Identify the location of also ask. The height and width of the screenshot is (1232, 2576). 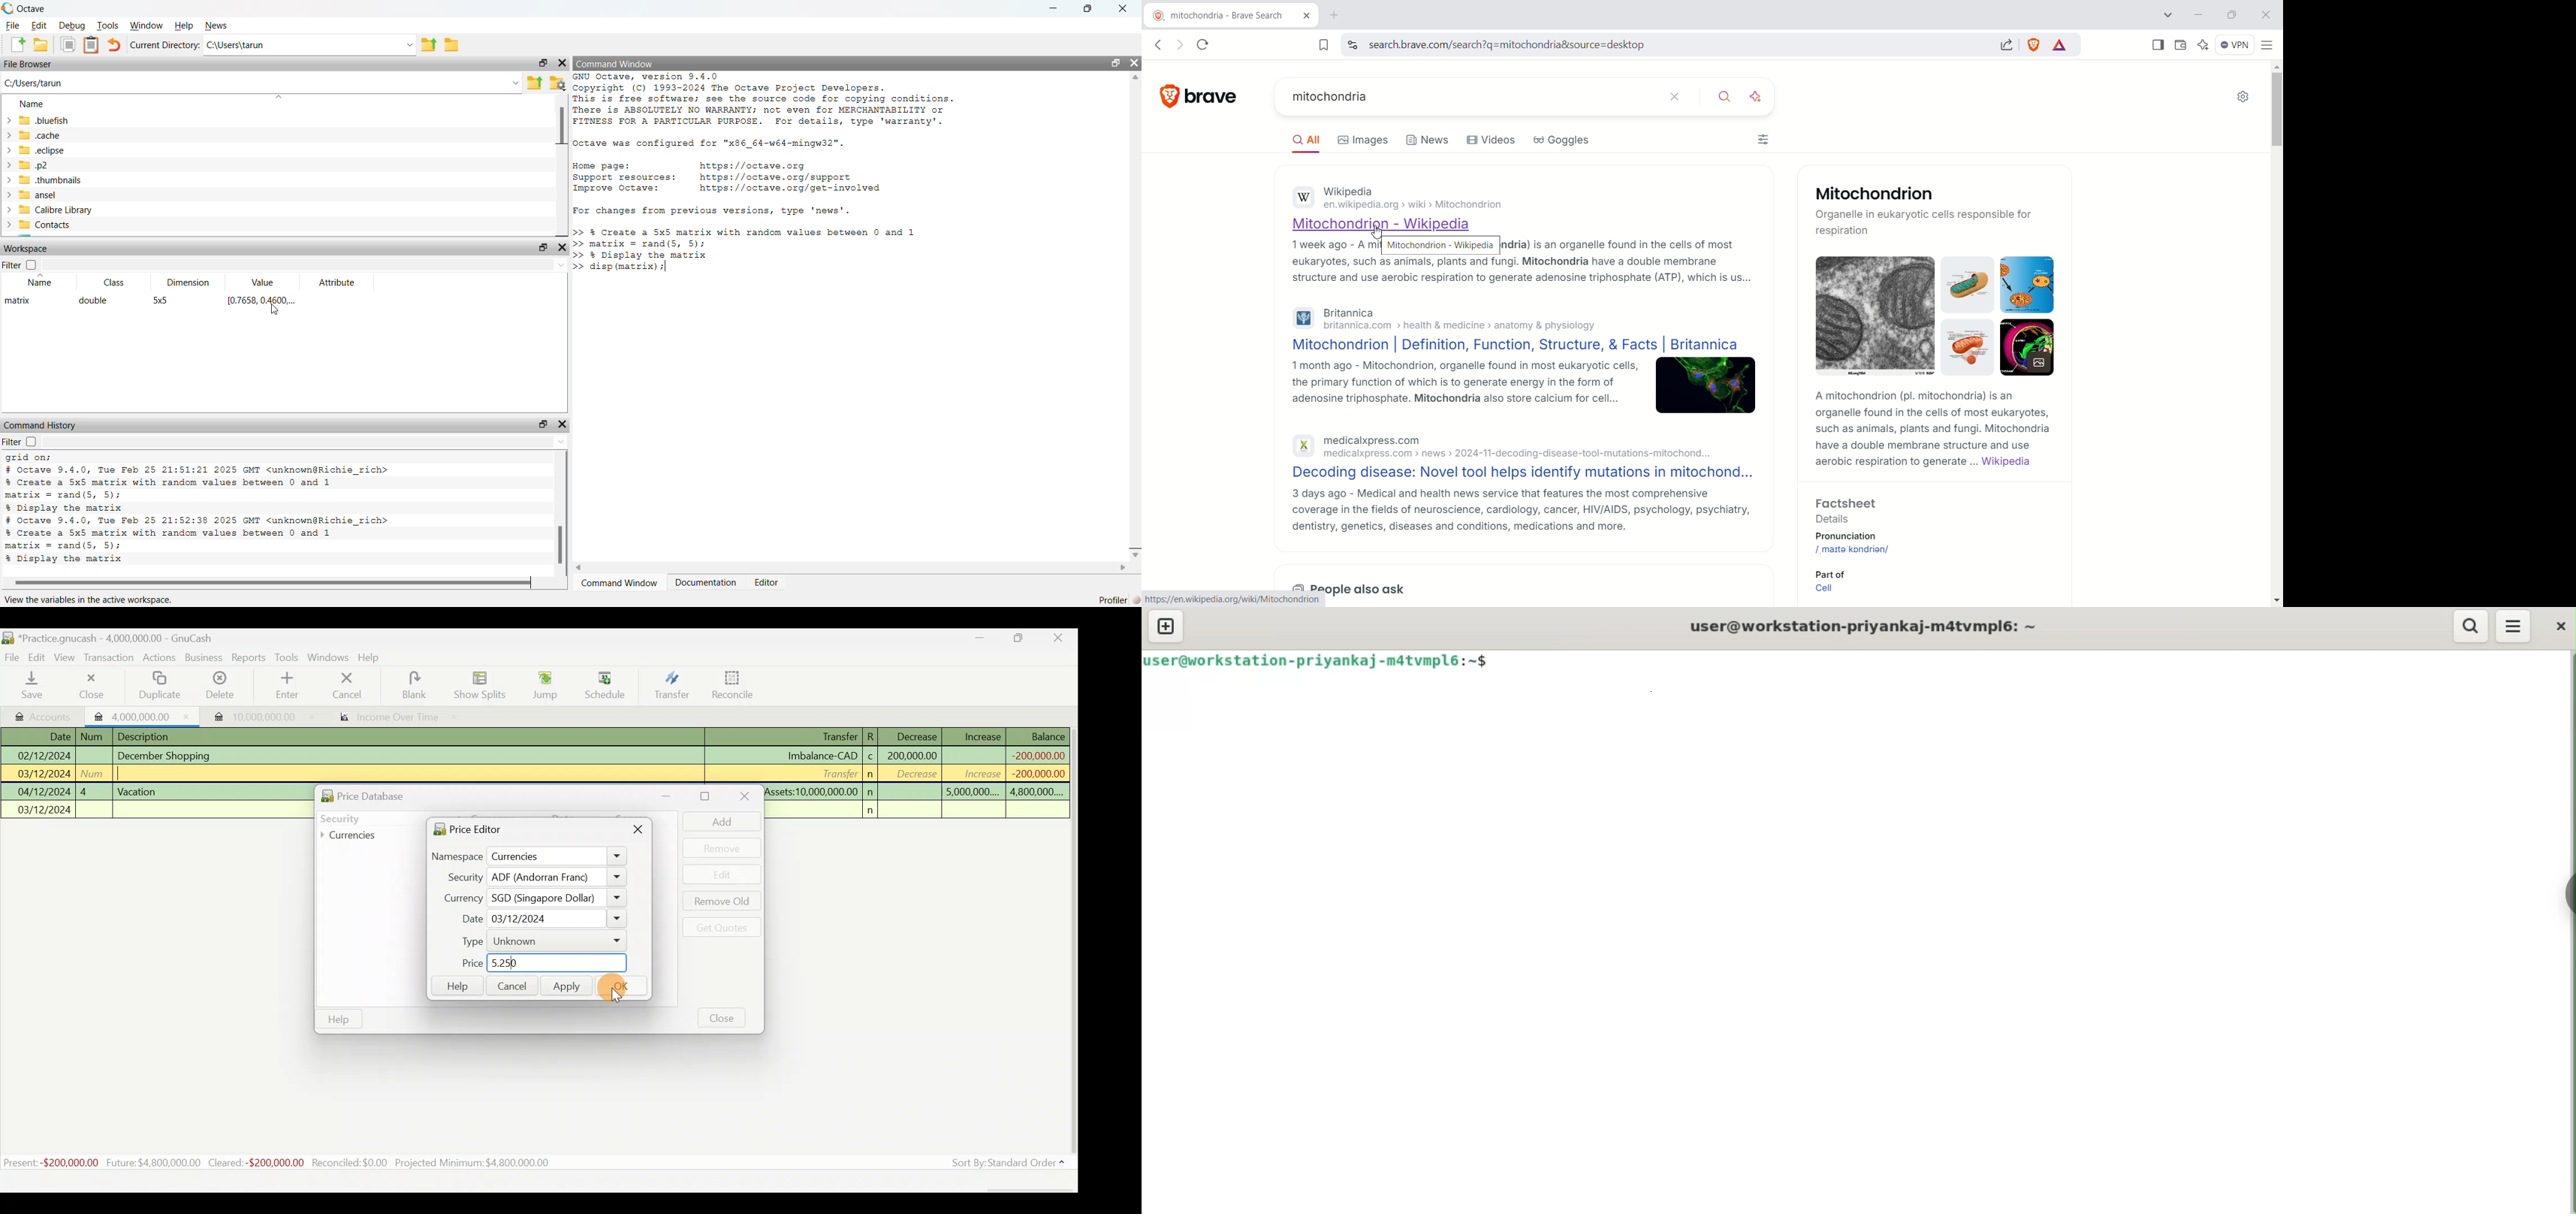
(1382, 589).